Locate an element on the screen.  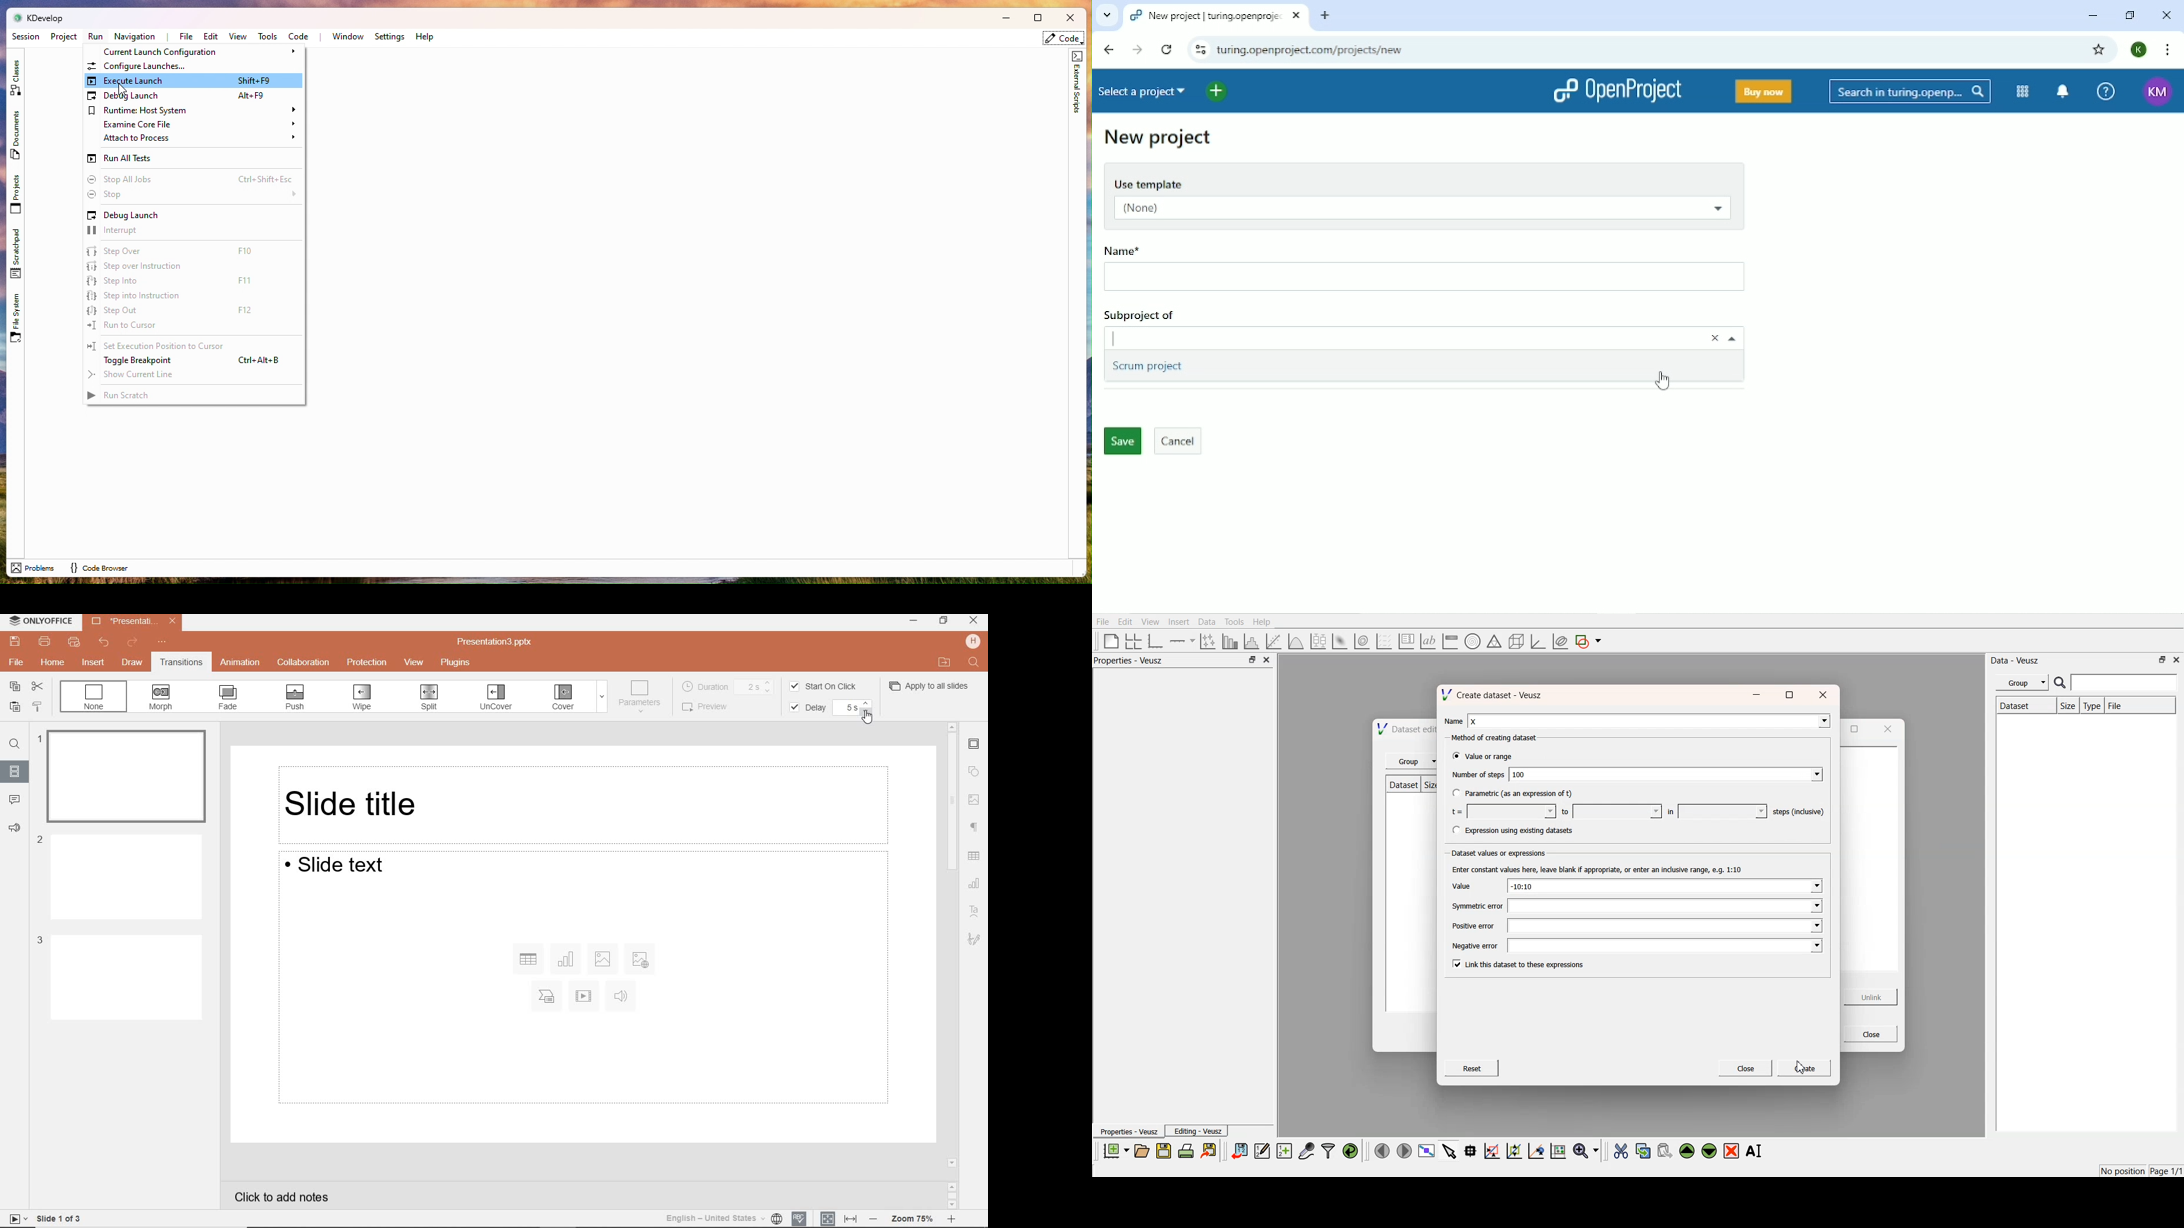
Execute launch is located at coordinates (190, 81).